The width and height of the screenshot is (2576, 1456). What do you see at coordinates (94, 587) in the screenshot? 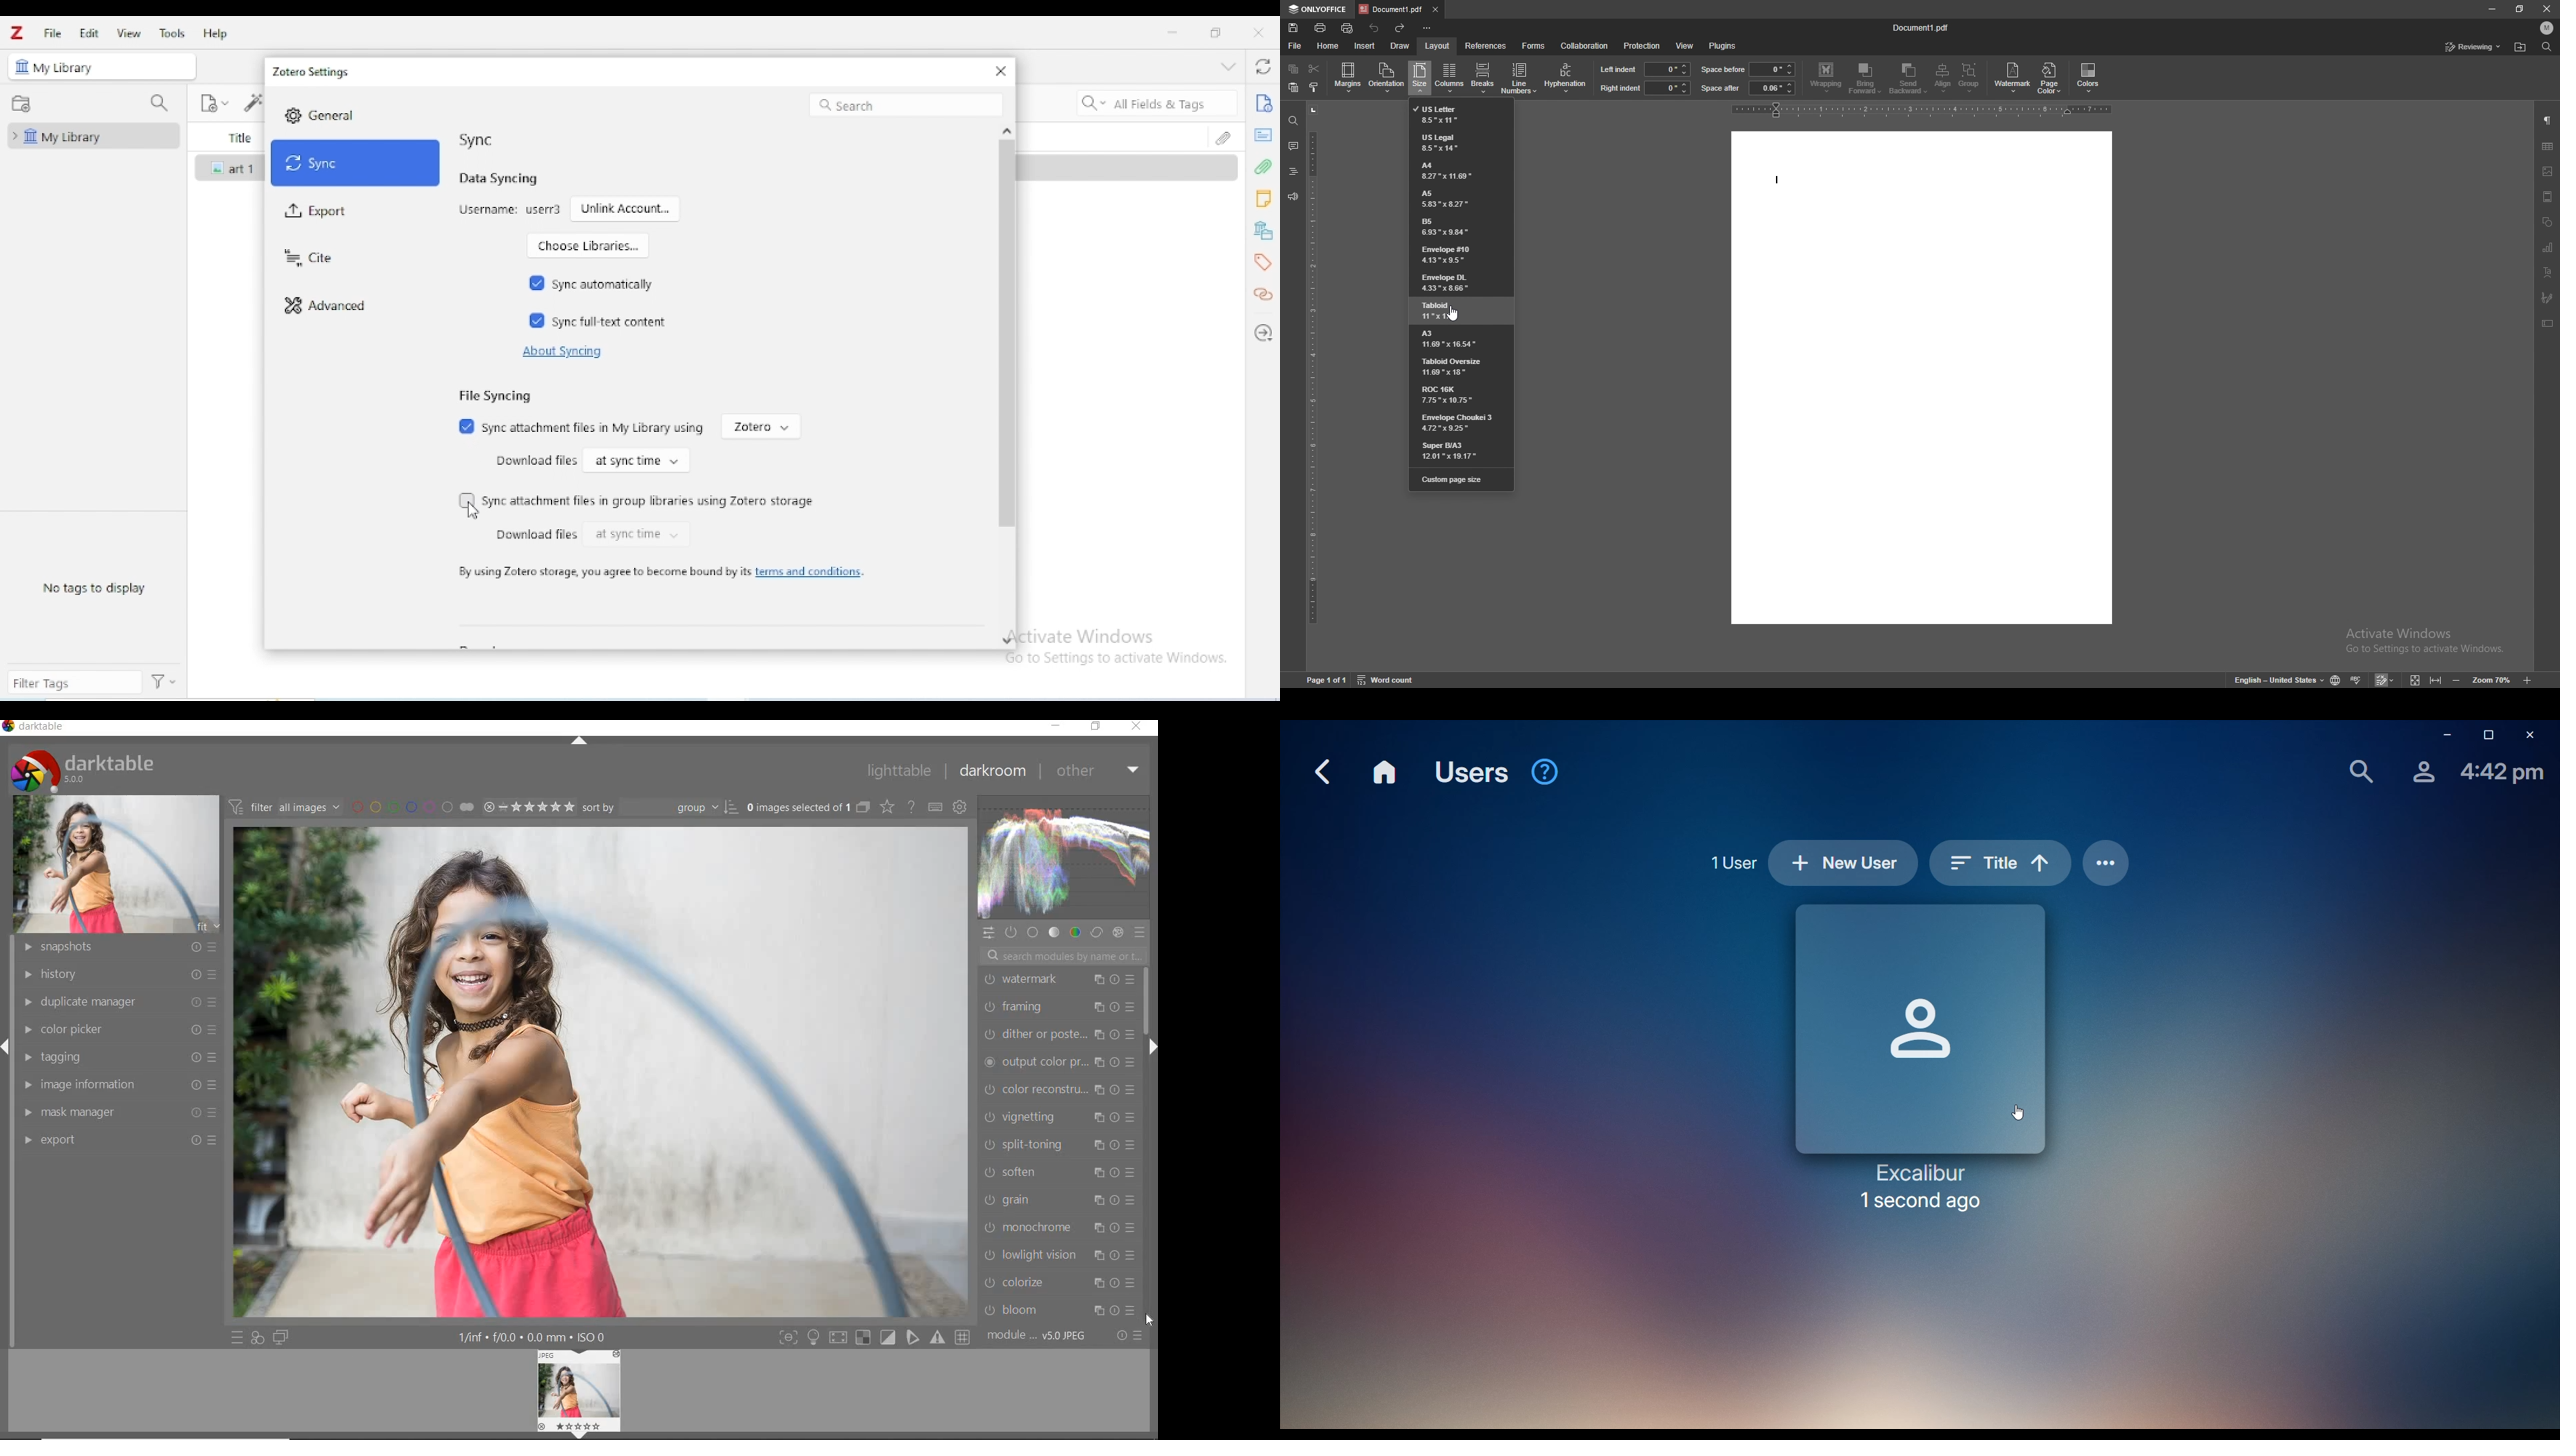
I see `no tags to display` at bounding box center [94, 587].